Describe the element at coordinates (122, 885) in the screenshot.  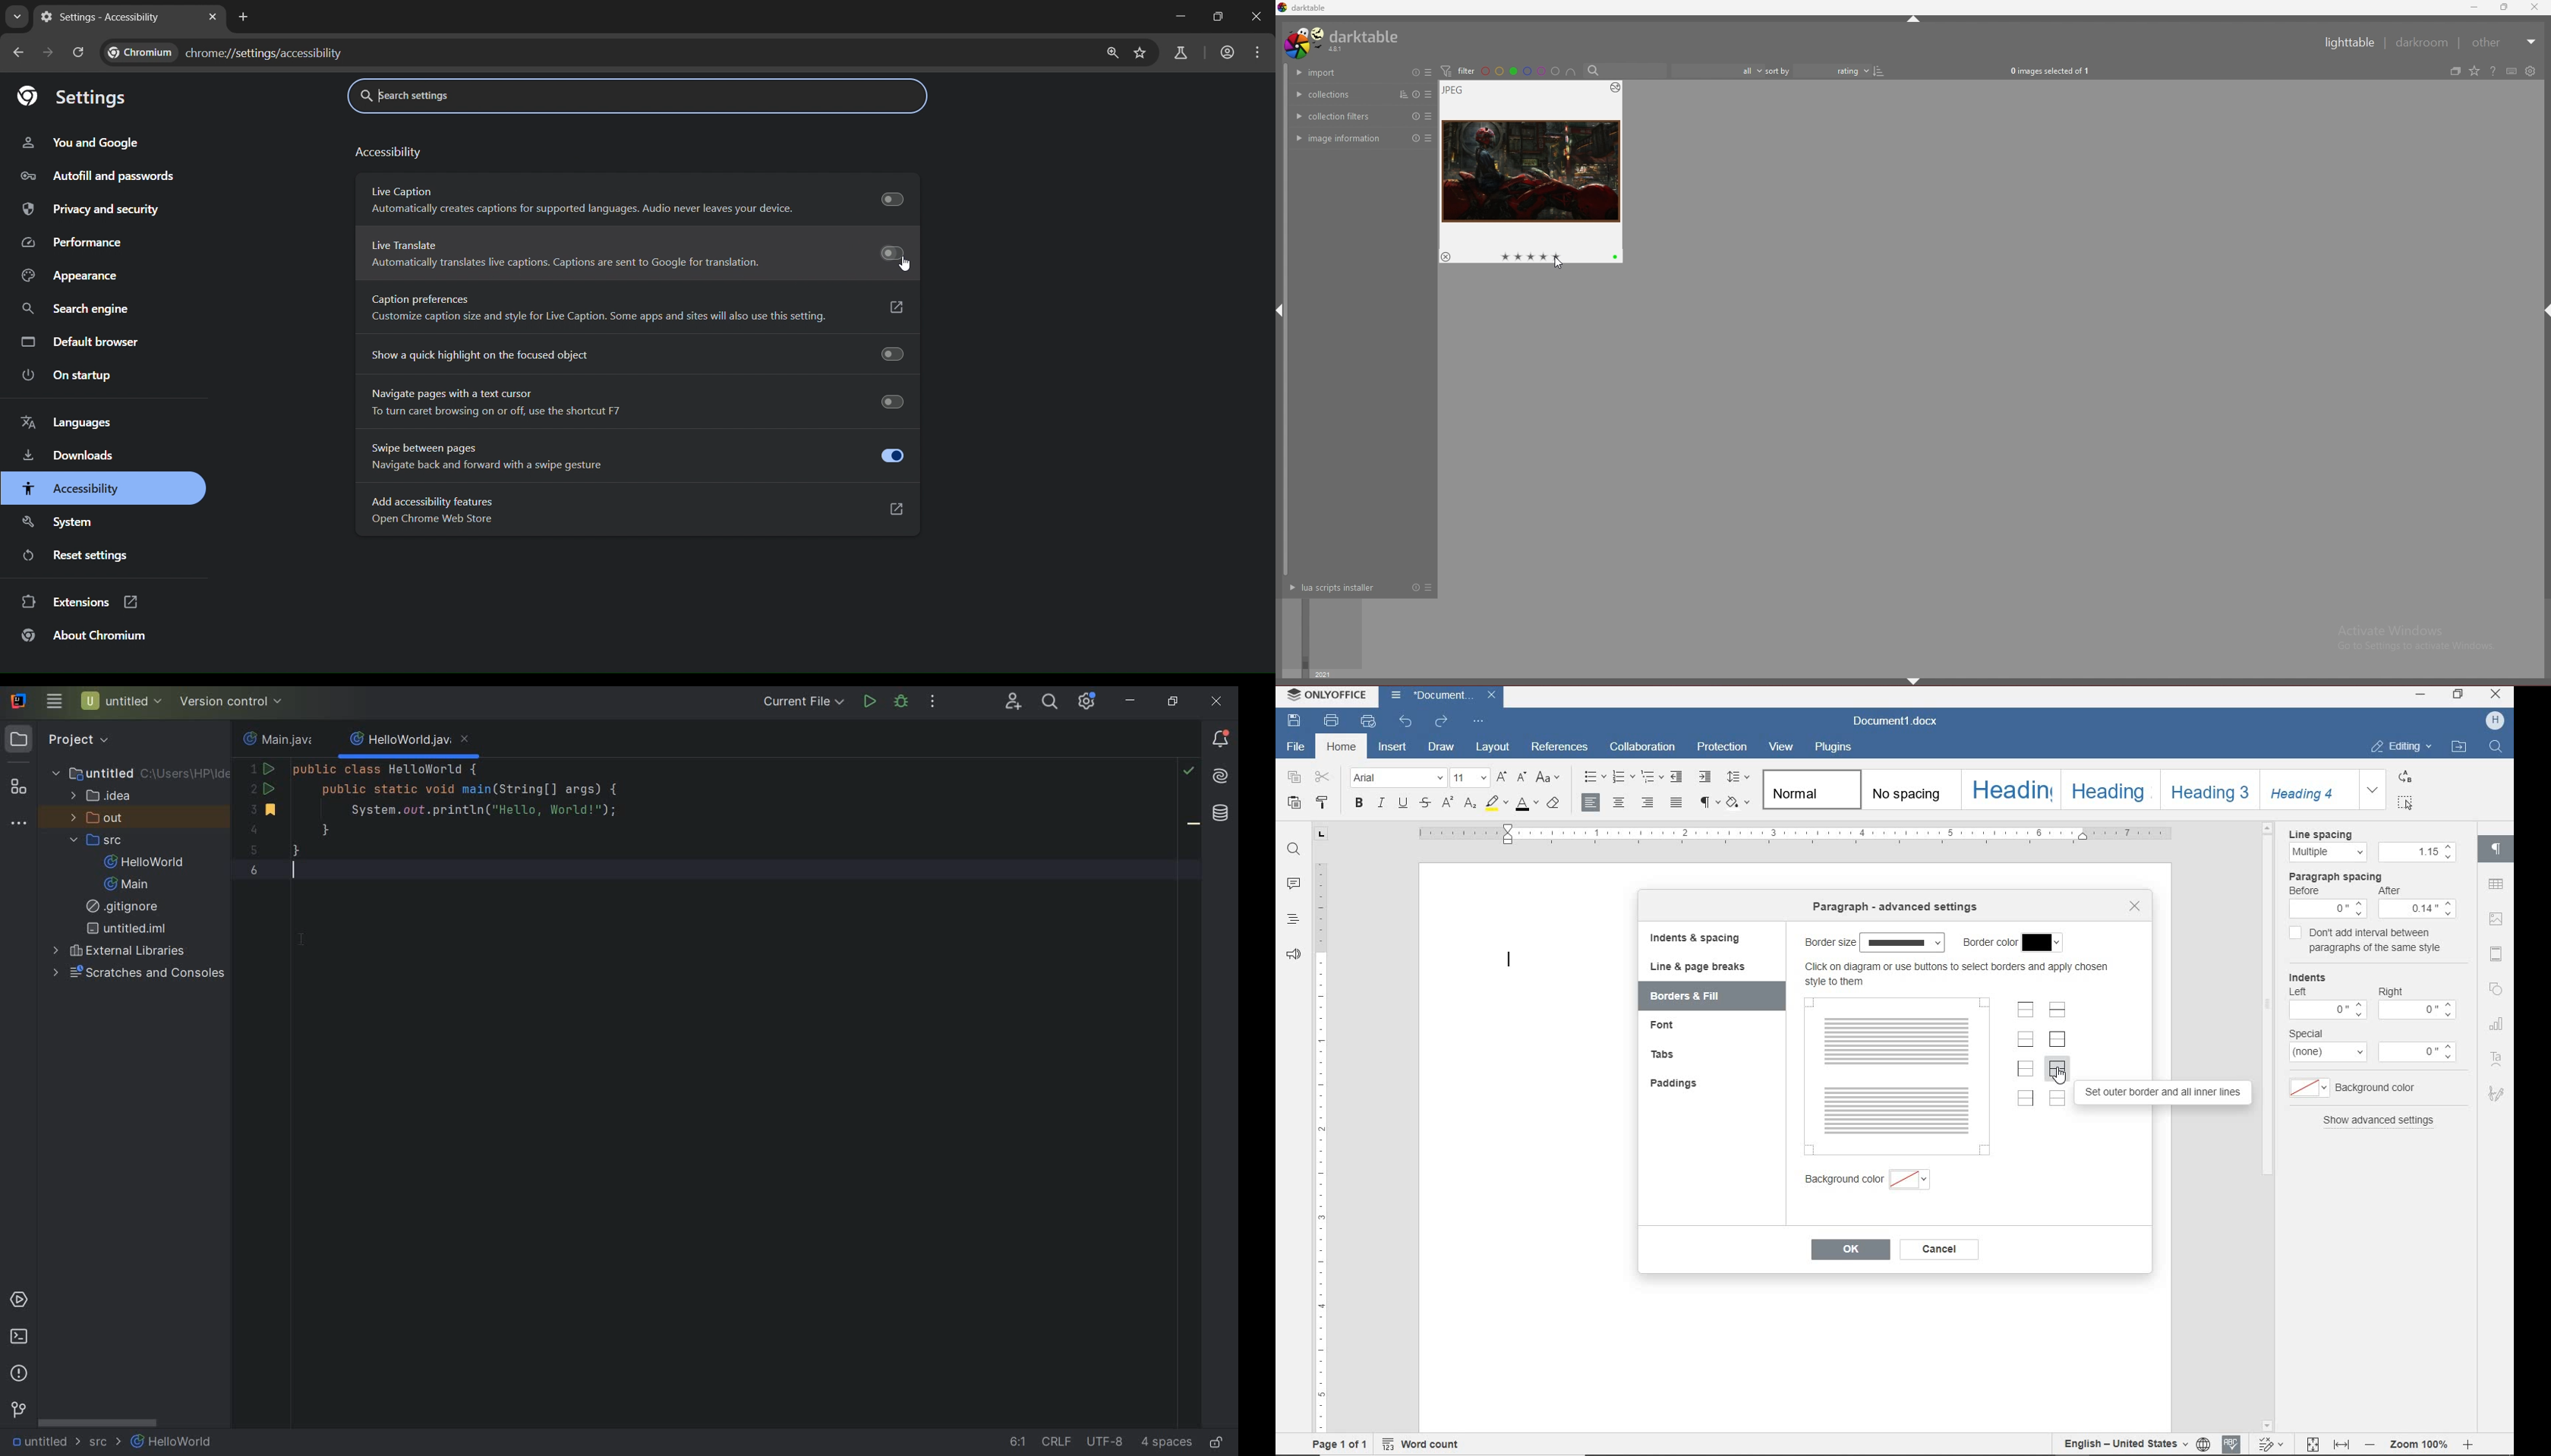
I see `main` at that location.